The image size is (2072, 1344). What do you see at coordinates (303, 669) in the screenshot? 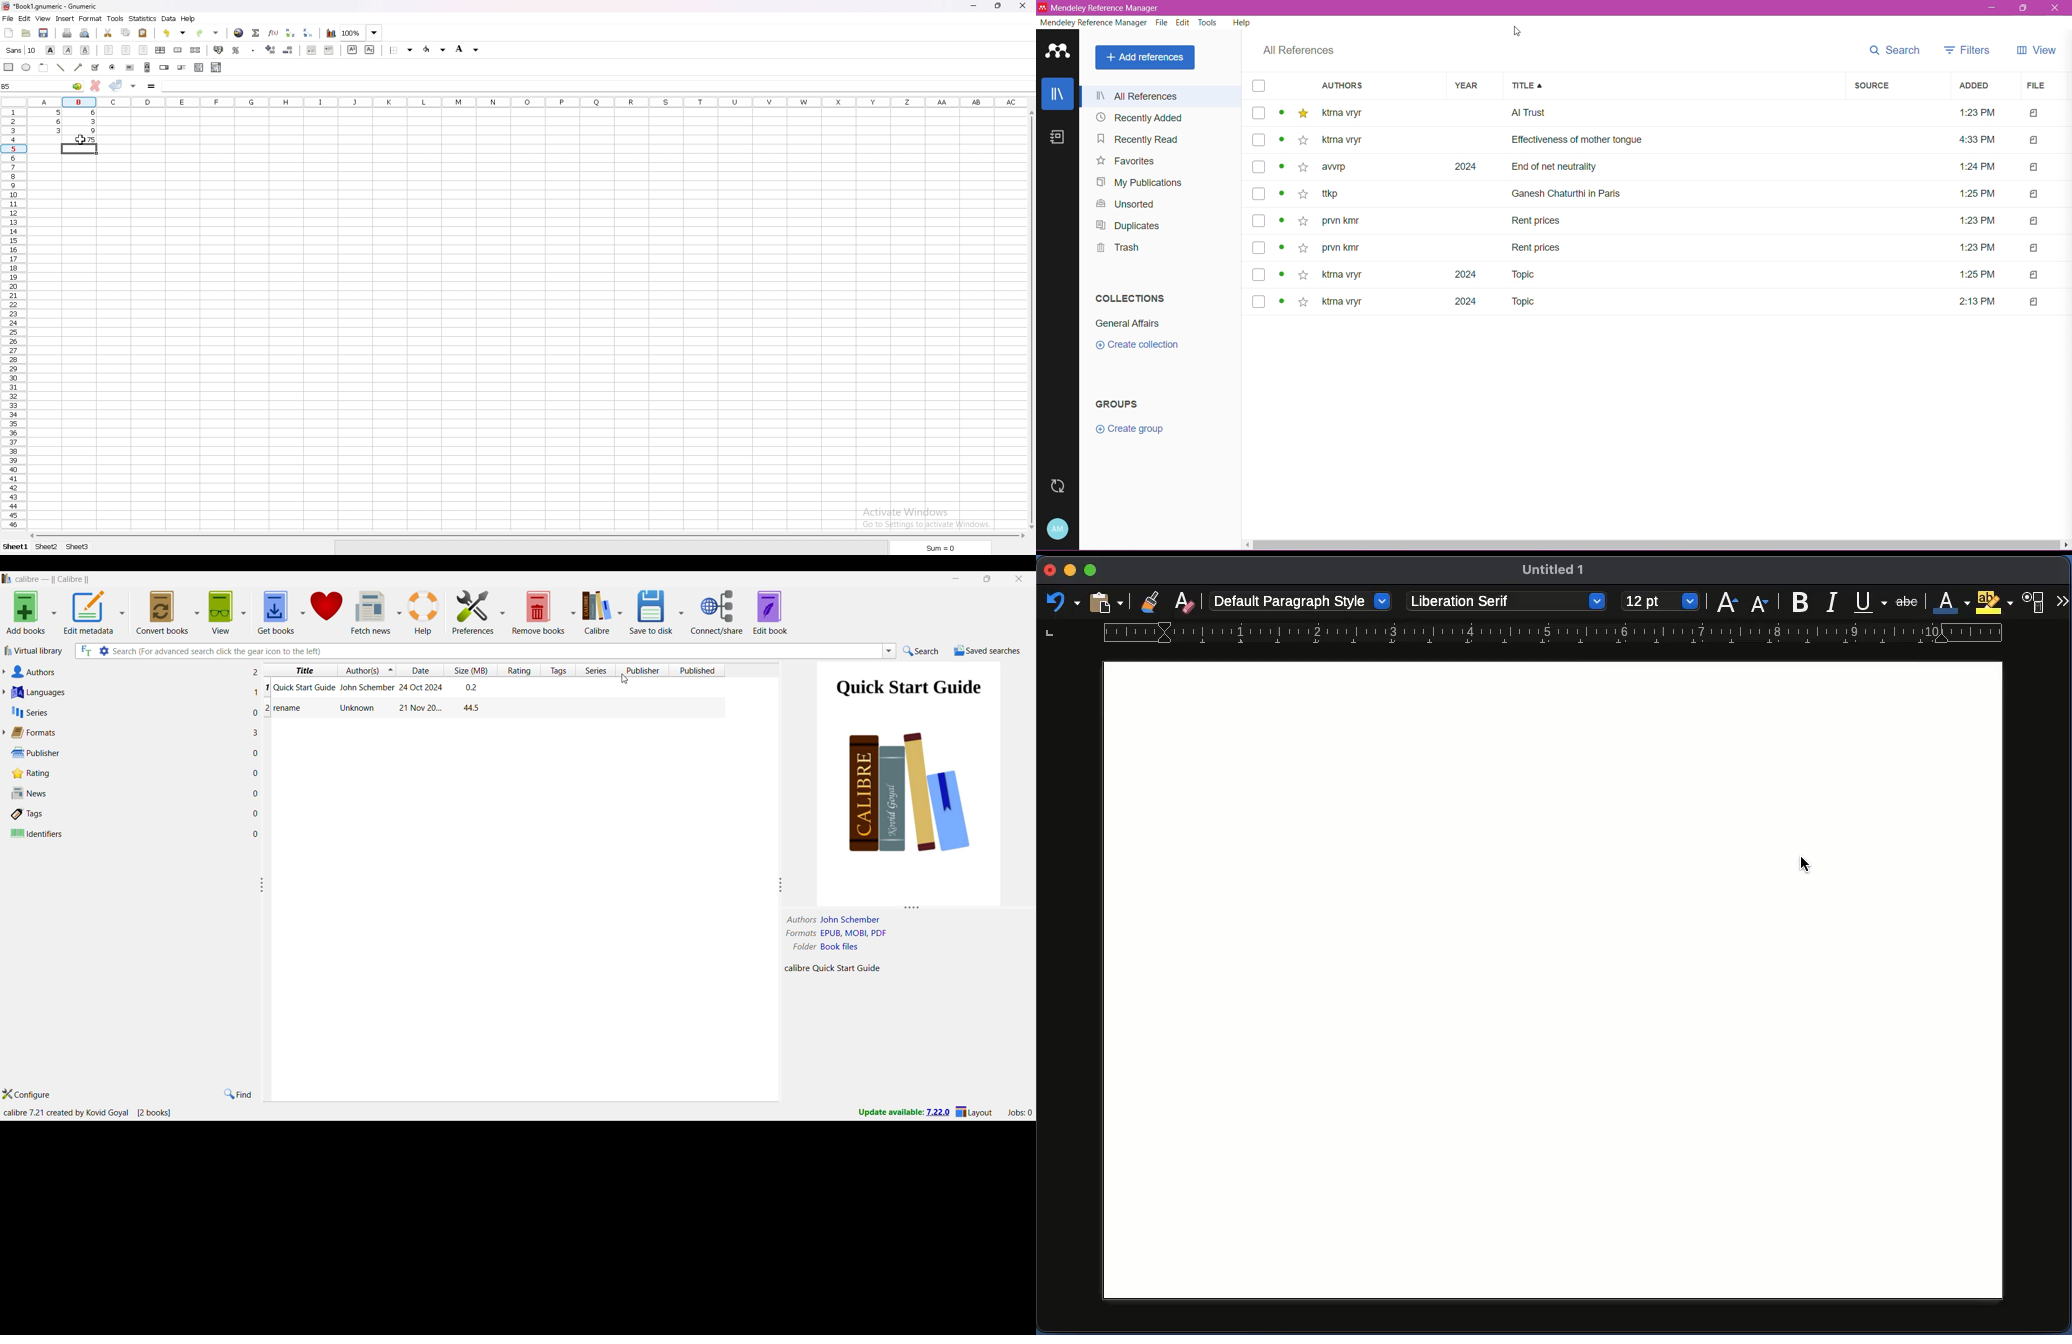
I see `Title options` at bounding box center [303, 669].